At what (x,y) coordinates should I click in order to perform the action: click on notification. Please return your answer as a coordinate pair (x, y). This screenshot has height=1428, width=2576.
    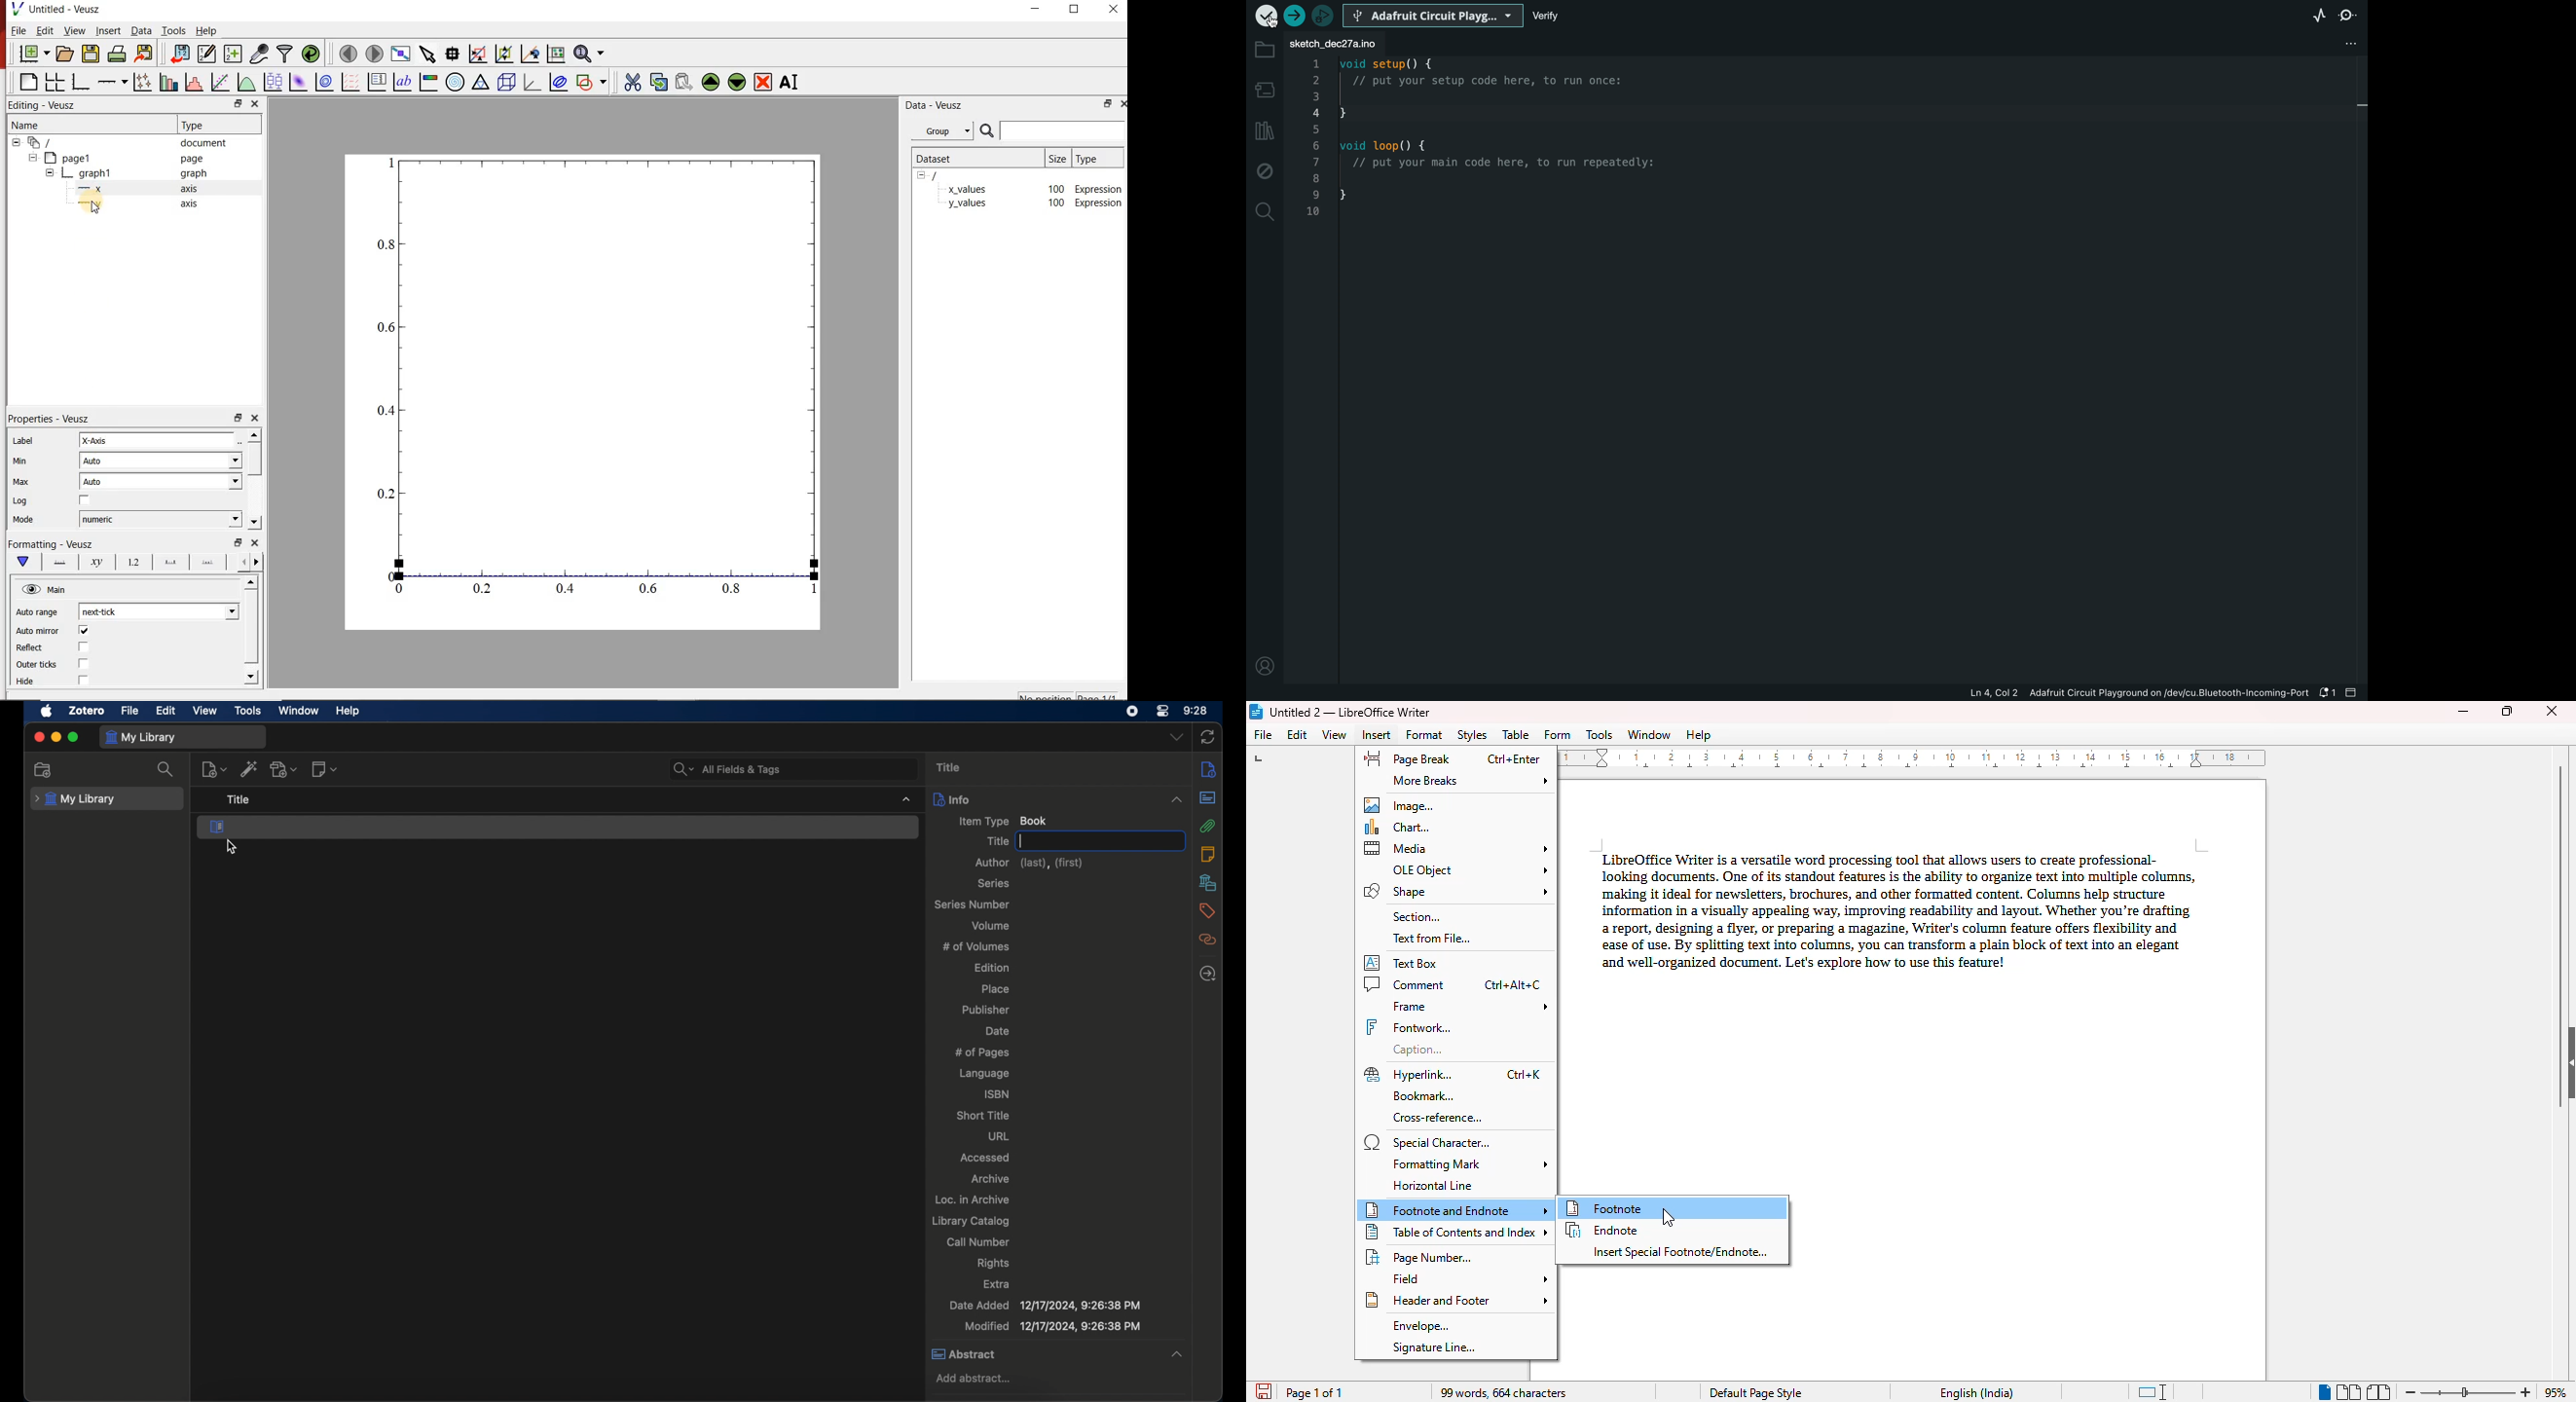
    Looking at the image, I should click on (2326, 692).